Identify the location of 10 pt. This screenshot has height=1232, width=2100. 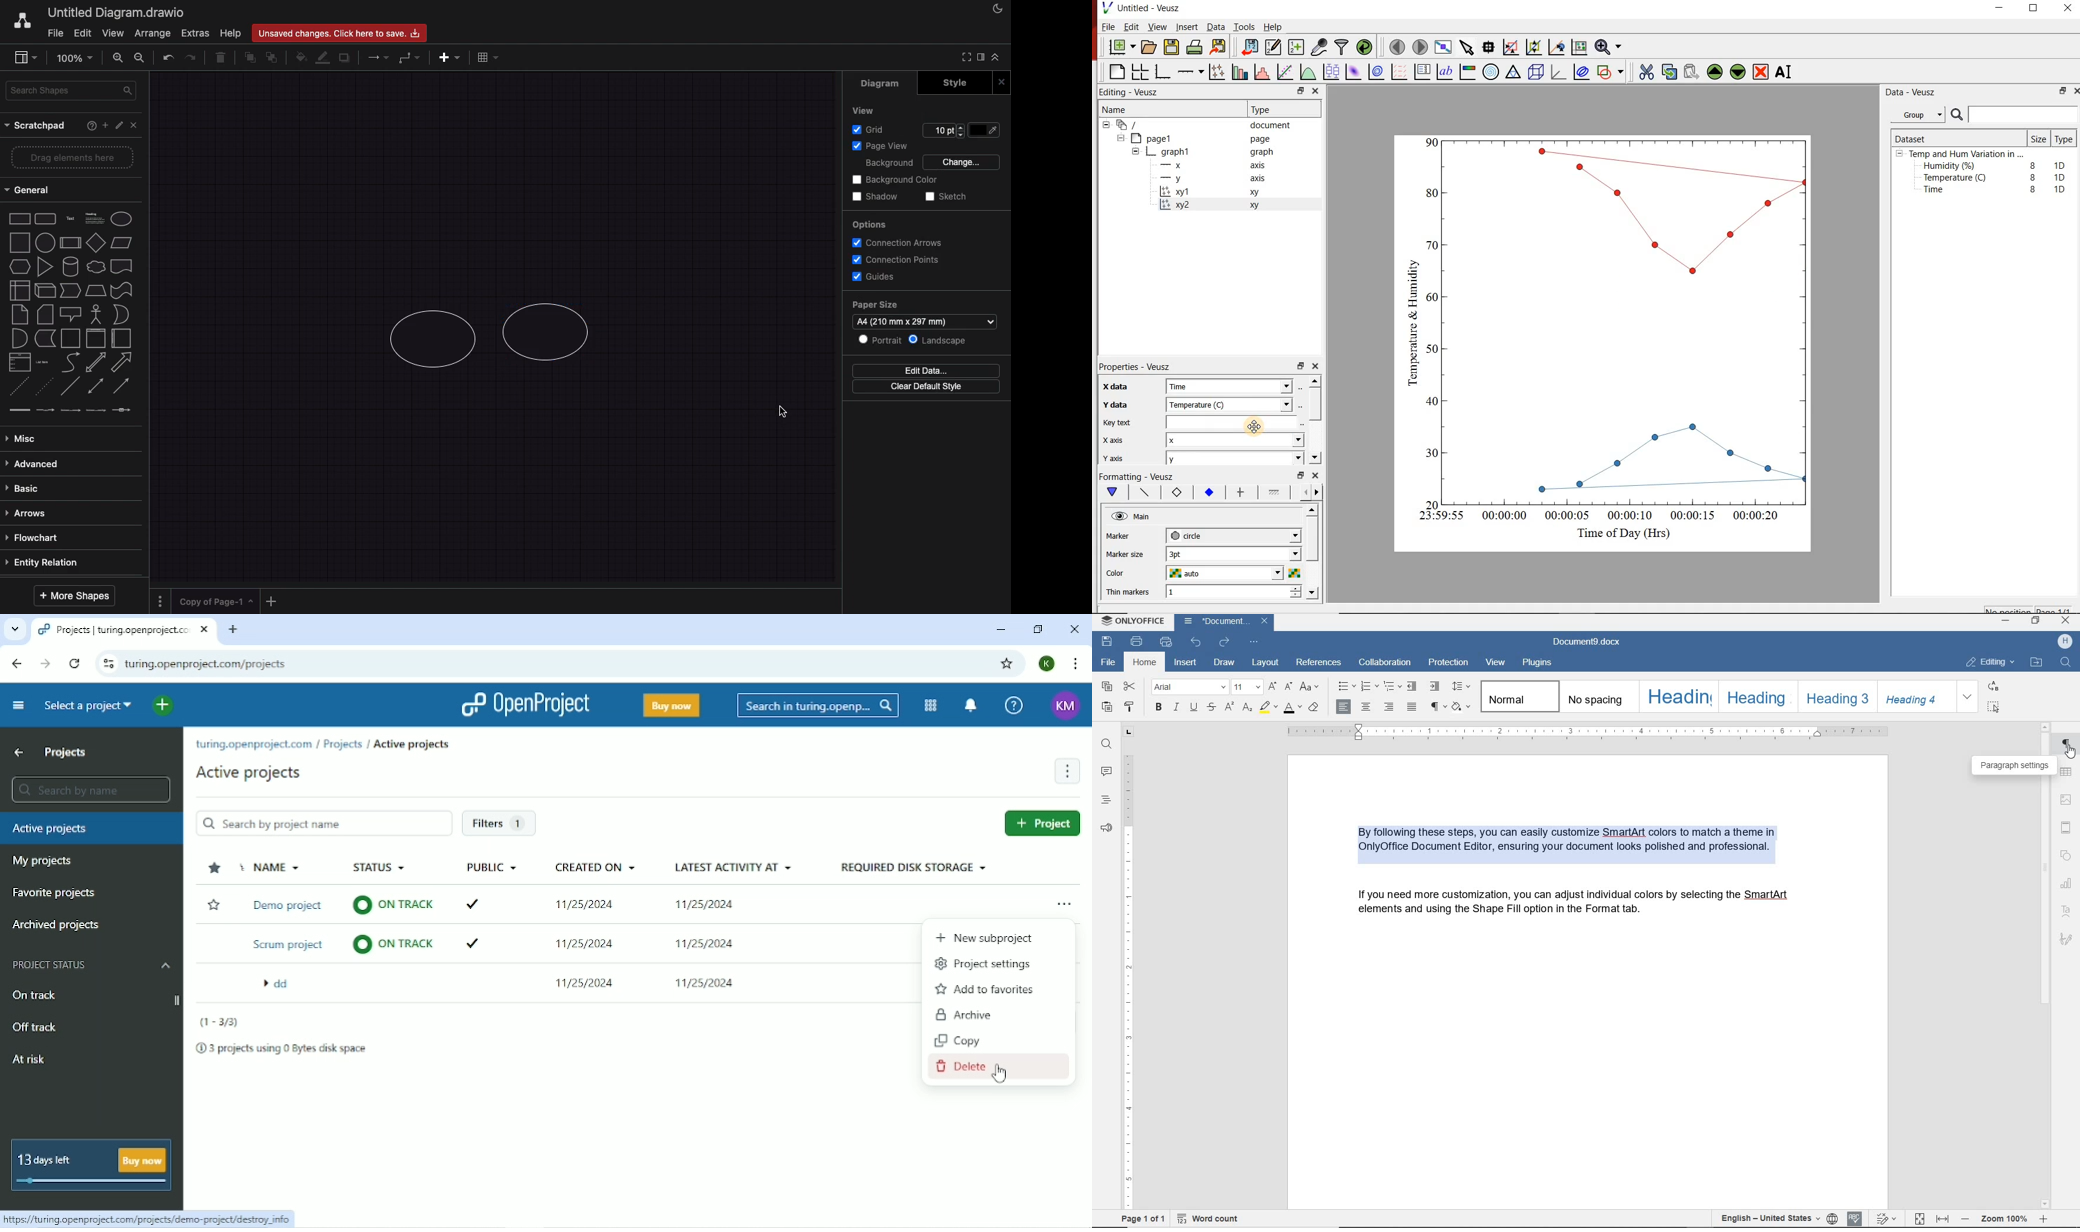
(945, 131).